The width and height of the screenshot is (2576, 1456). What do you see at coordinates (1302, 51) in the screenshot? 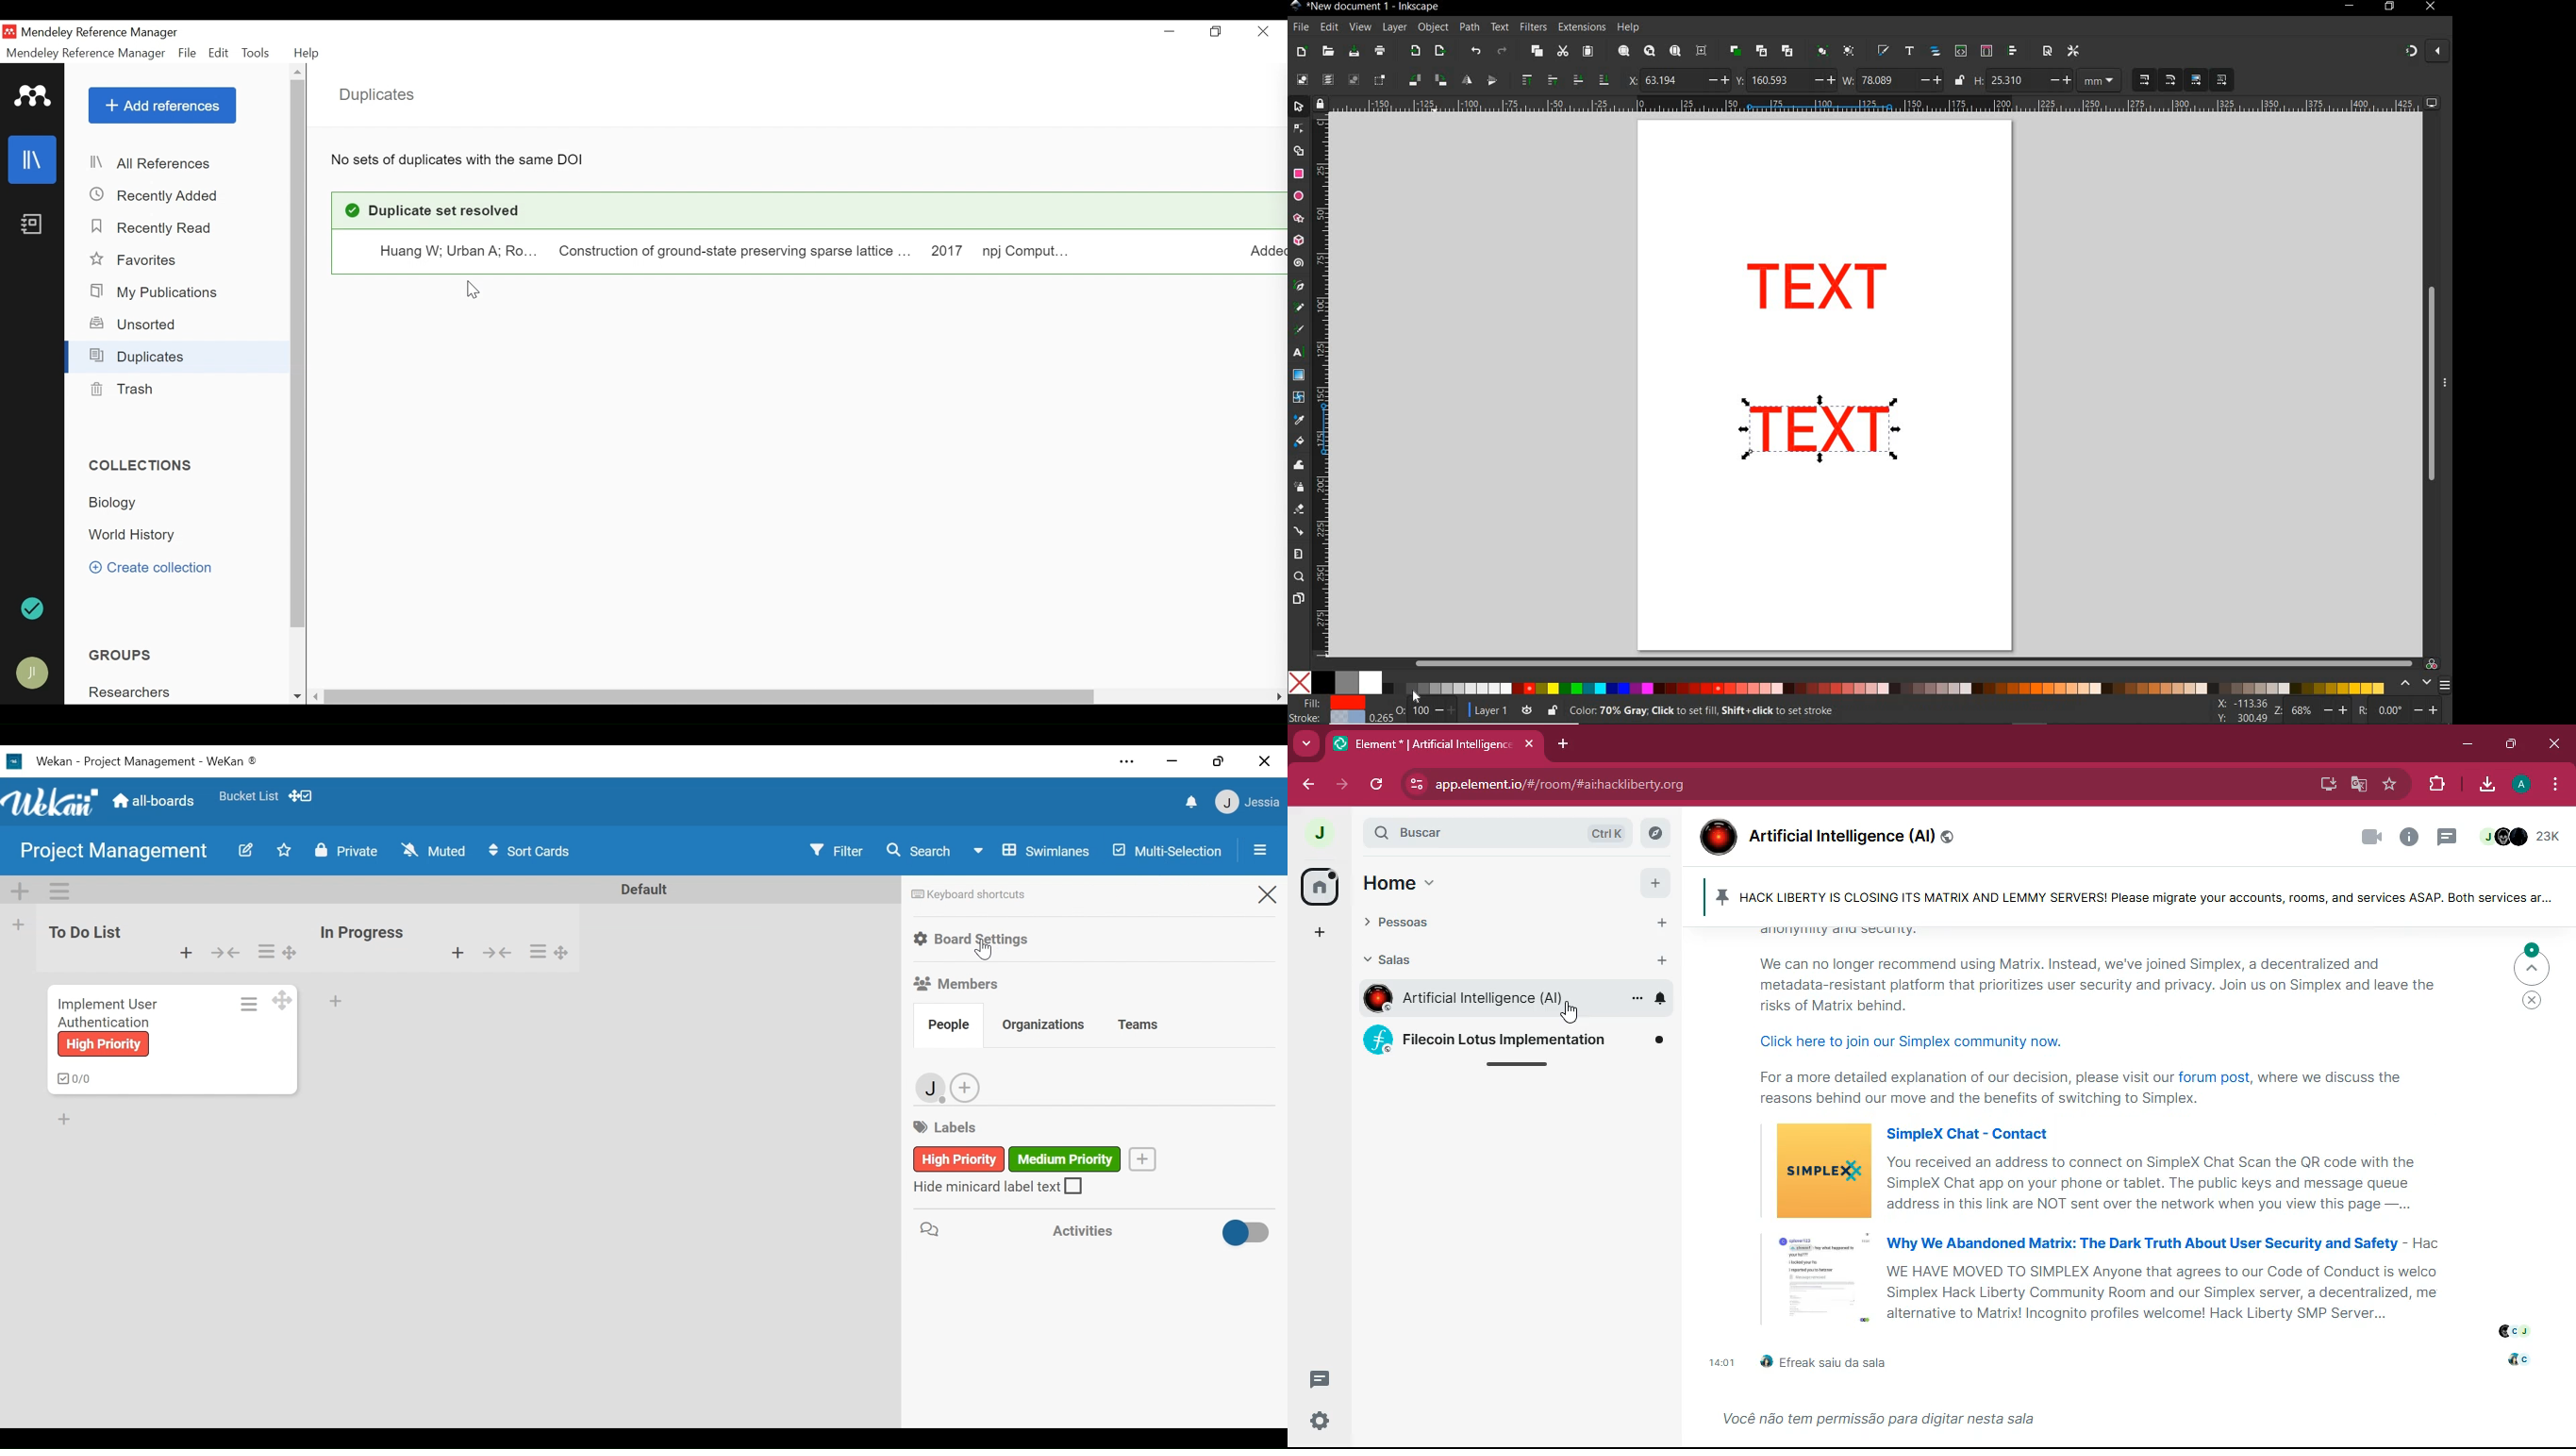
I see `new` at bounding box center [1302, 51].